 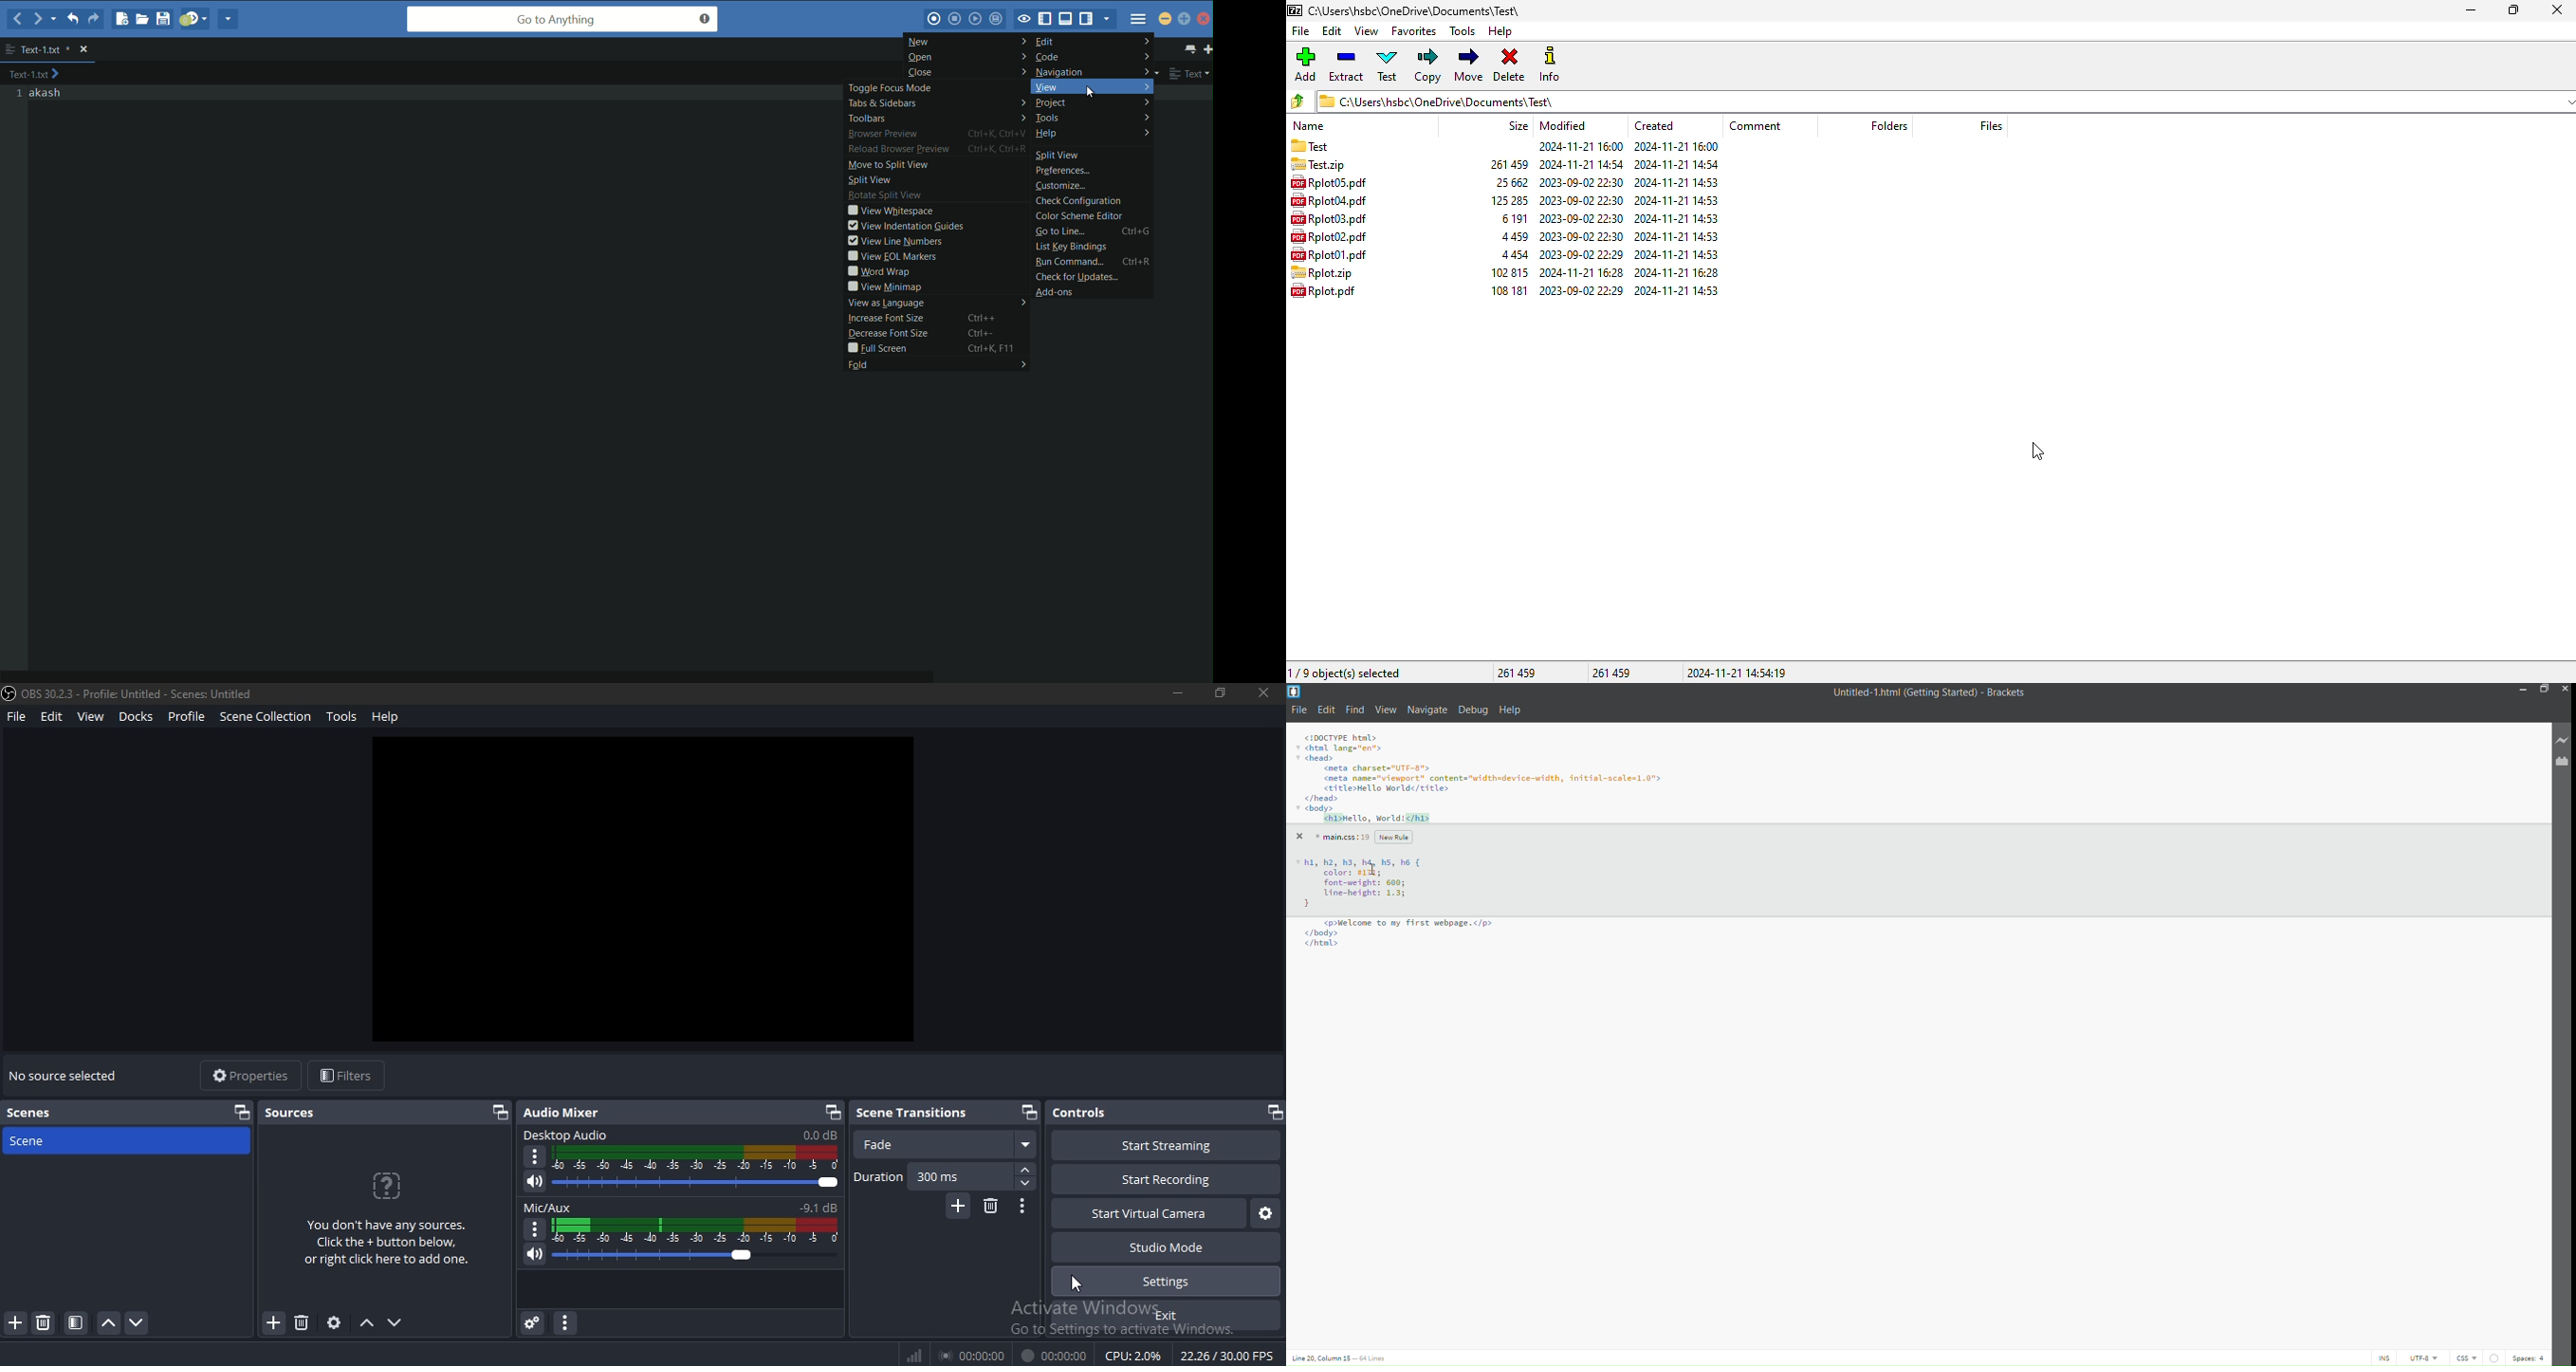 I want to click on image, so click(x=644, y=891).